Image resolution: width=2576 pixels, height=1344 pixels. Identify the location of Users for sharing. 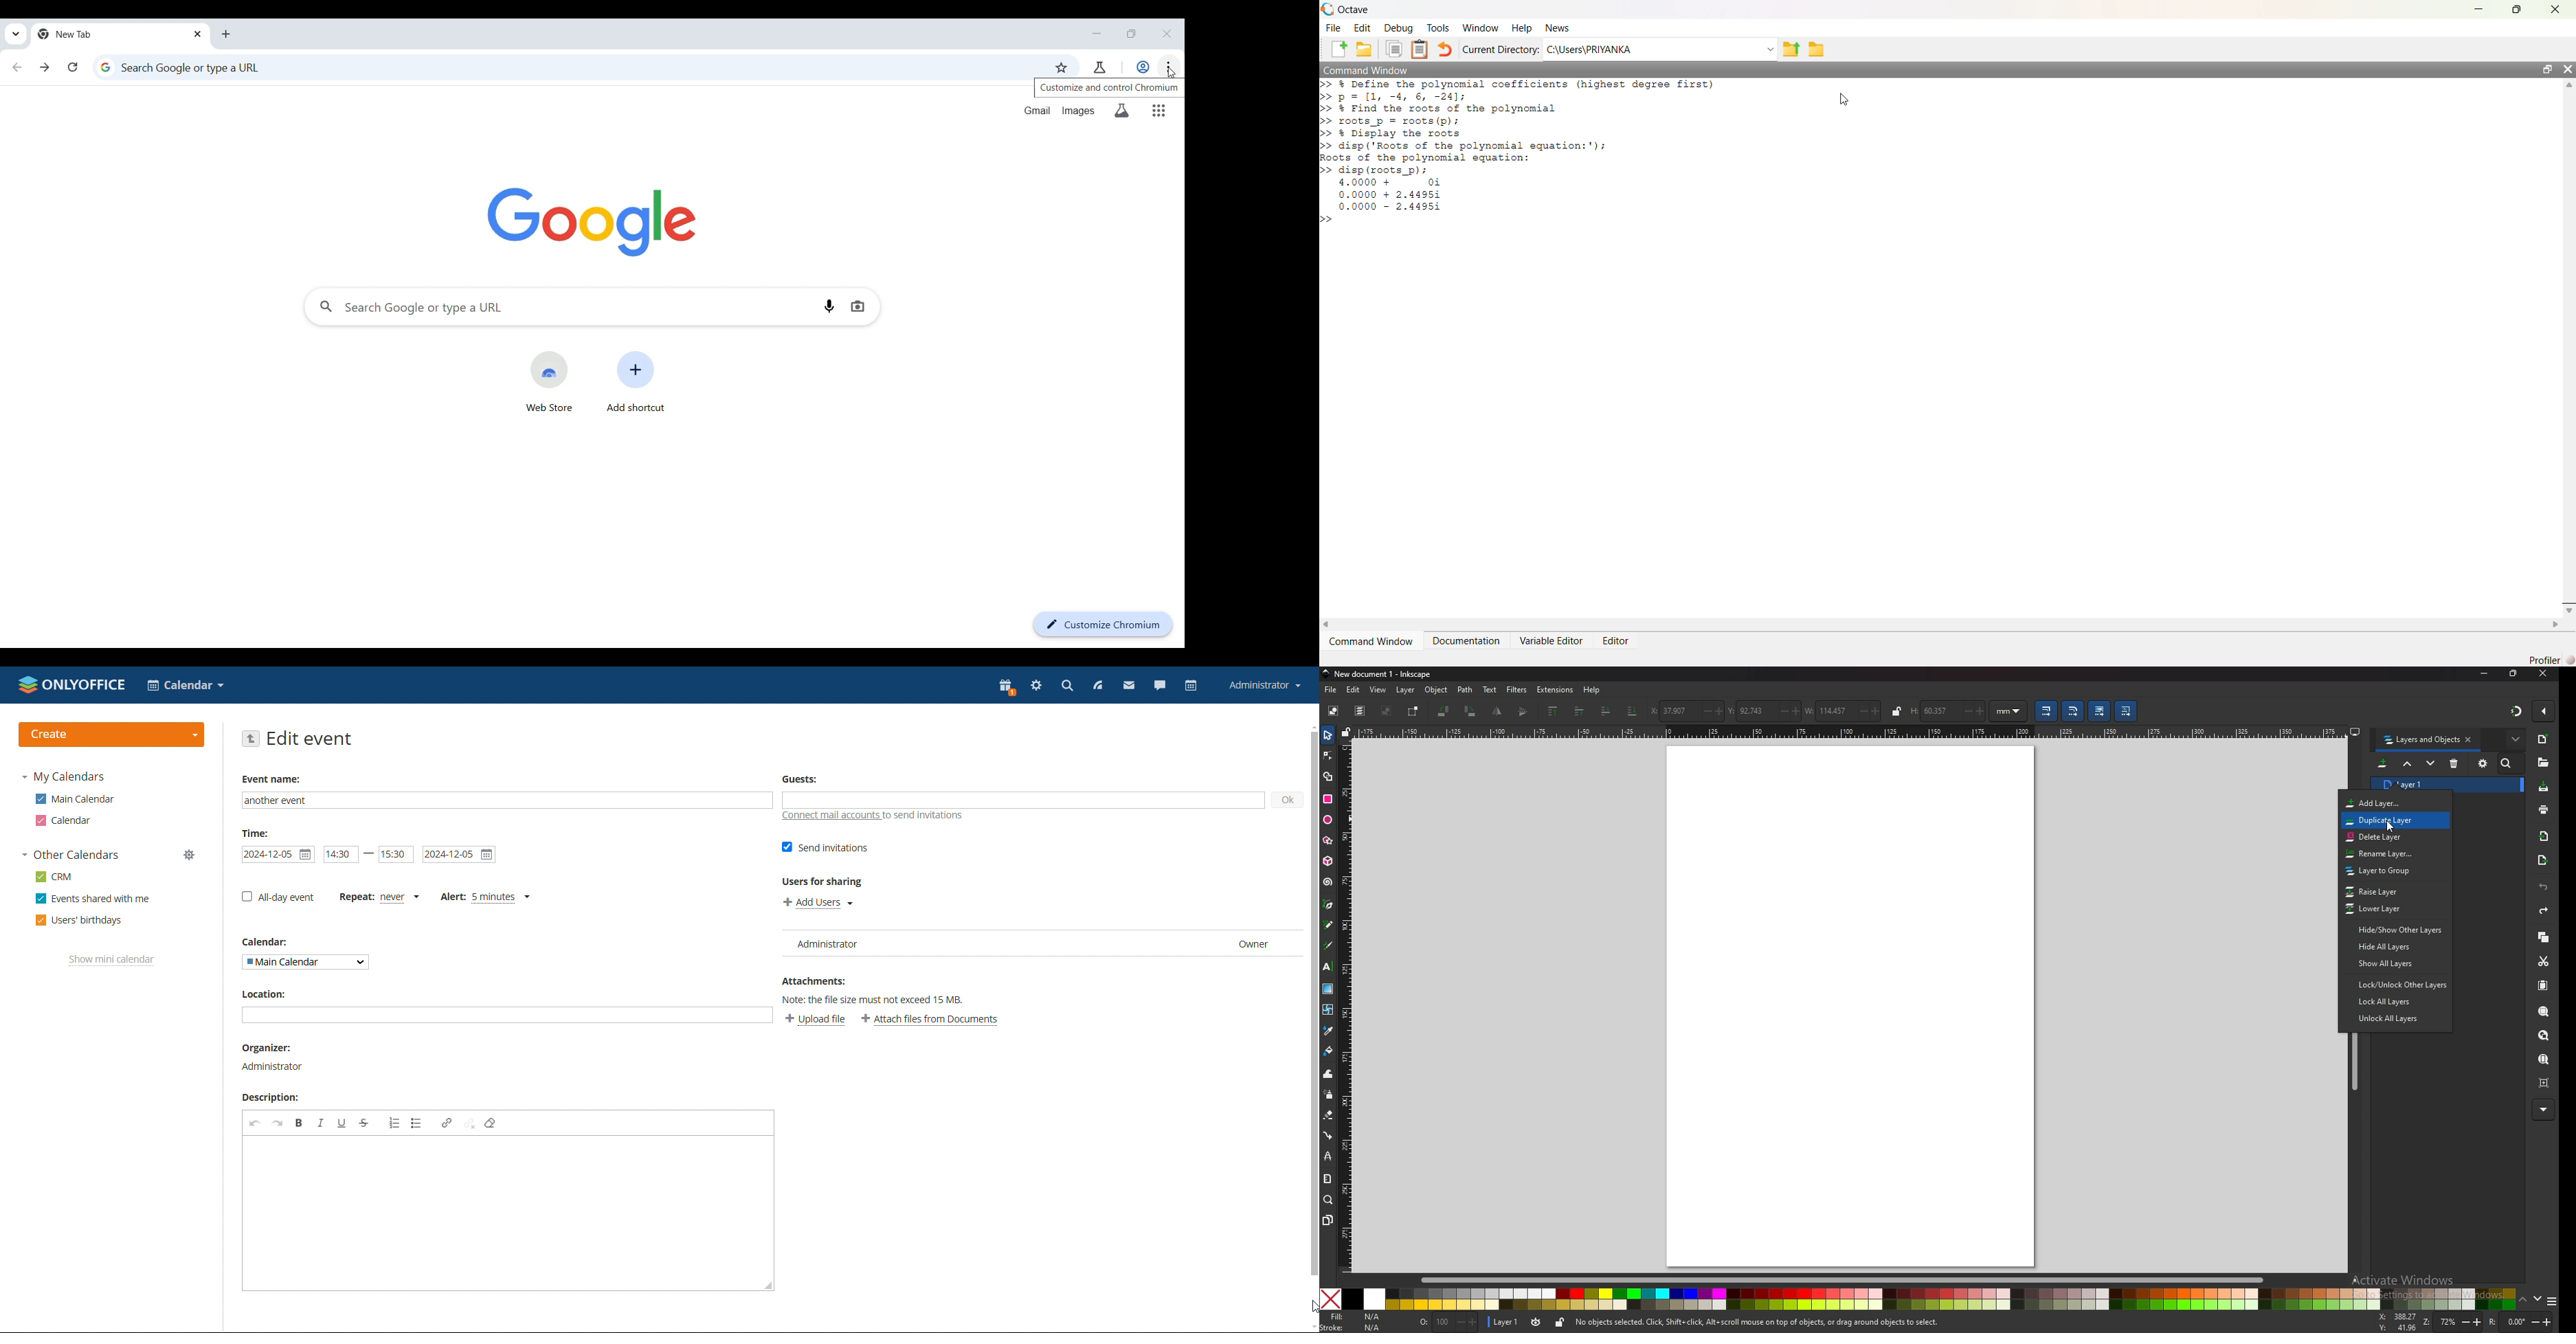
(824, 882).